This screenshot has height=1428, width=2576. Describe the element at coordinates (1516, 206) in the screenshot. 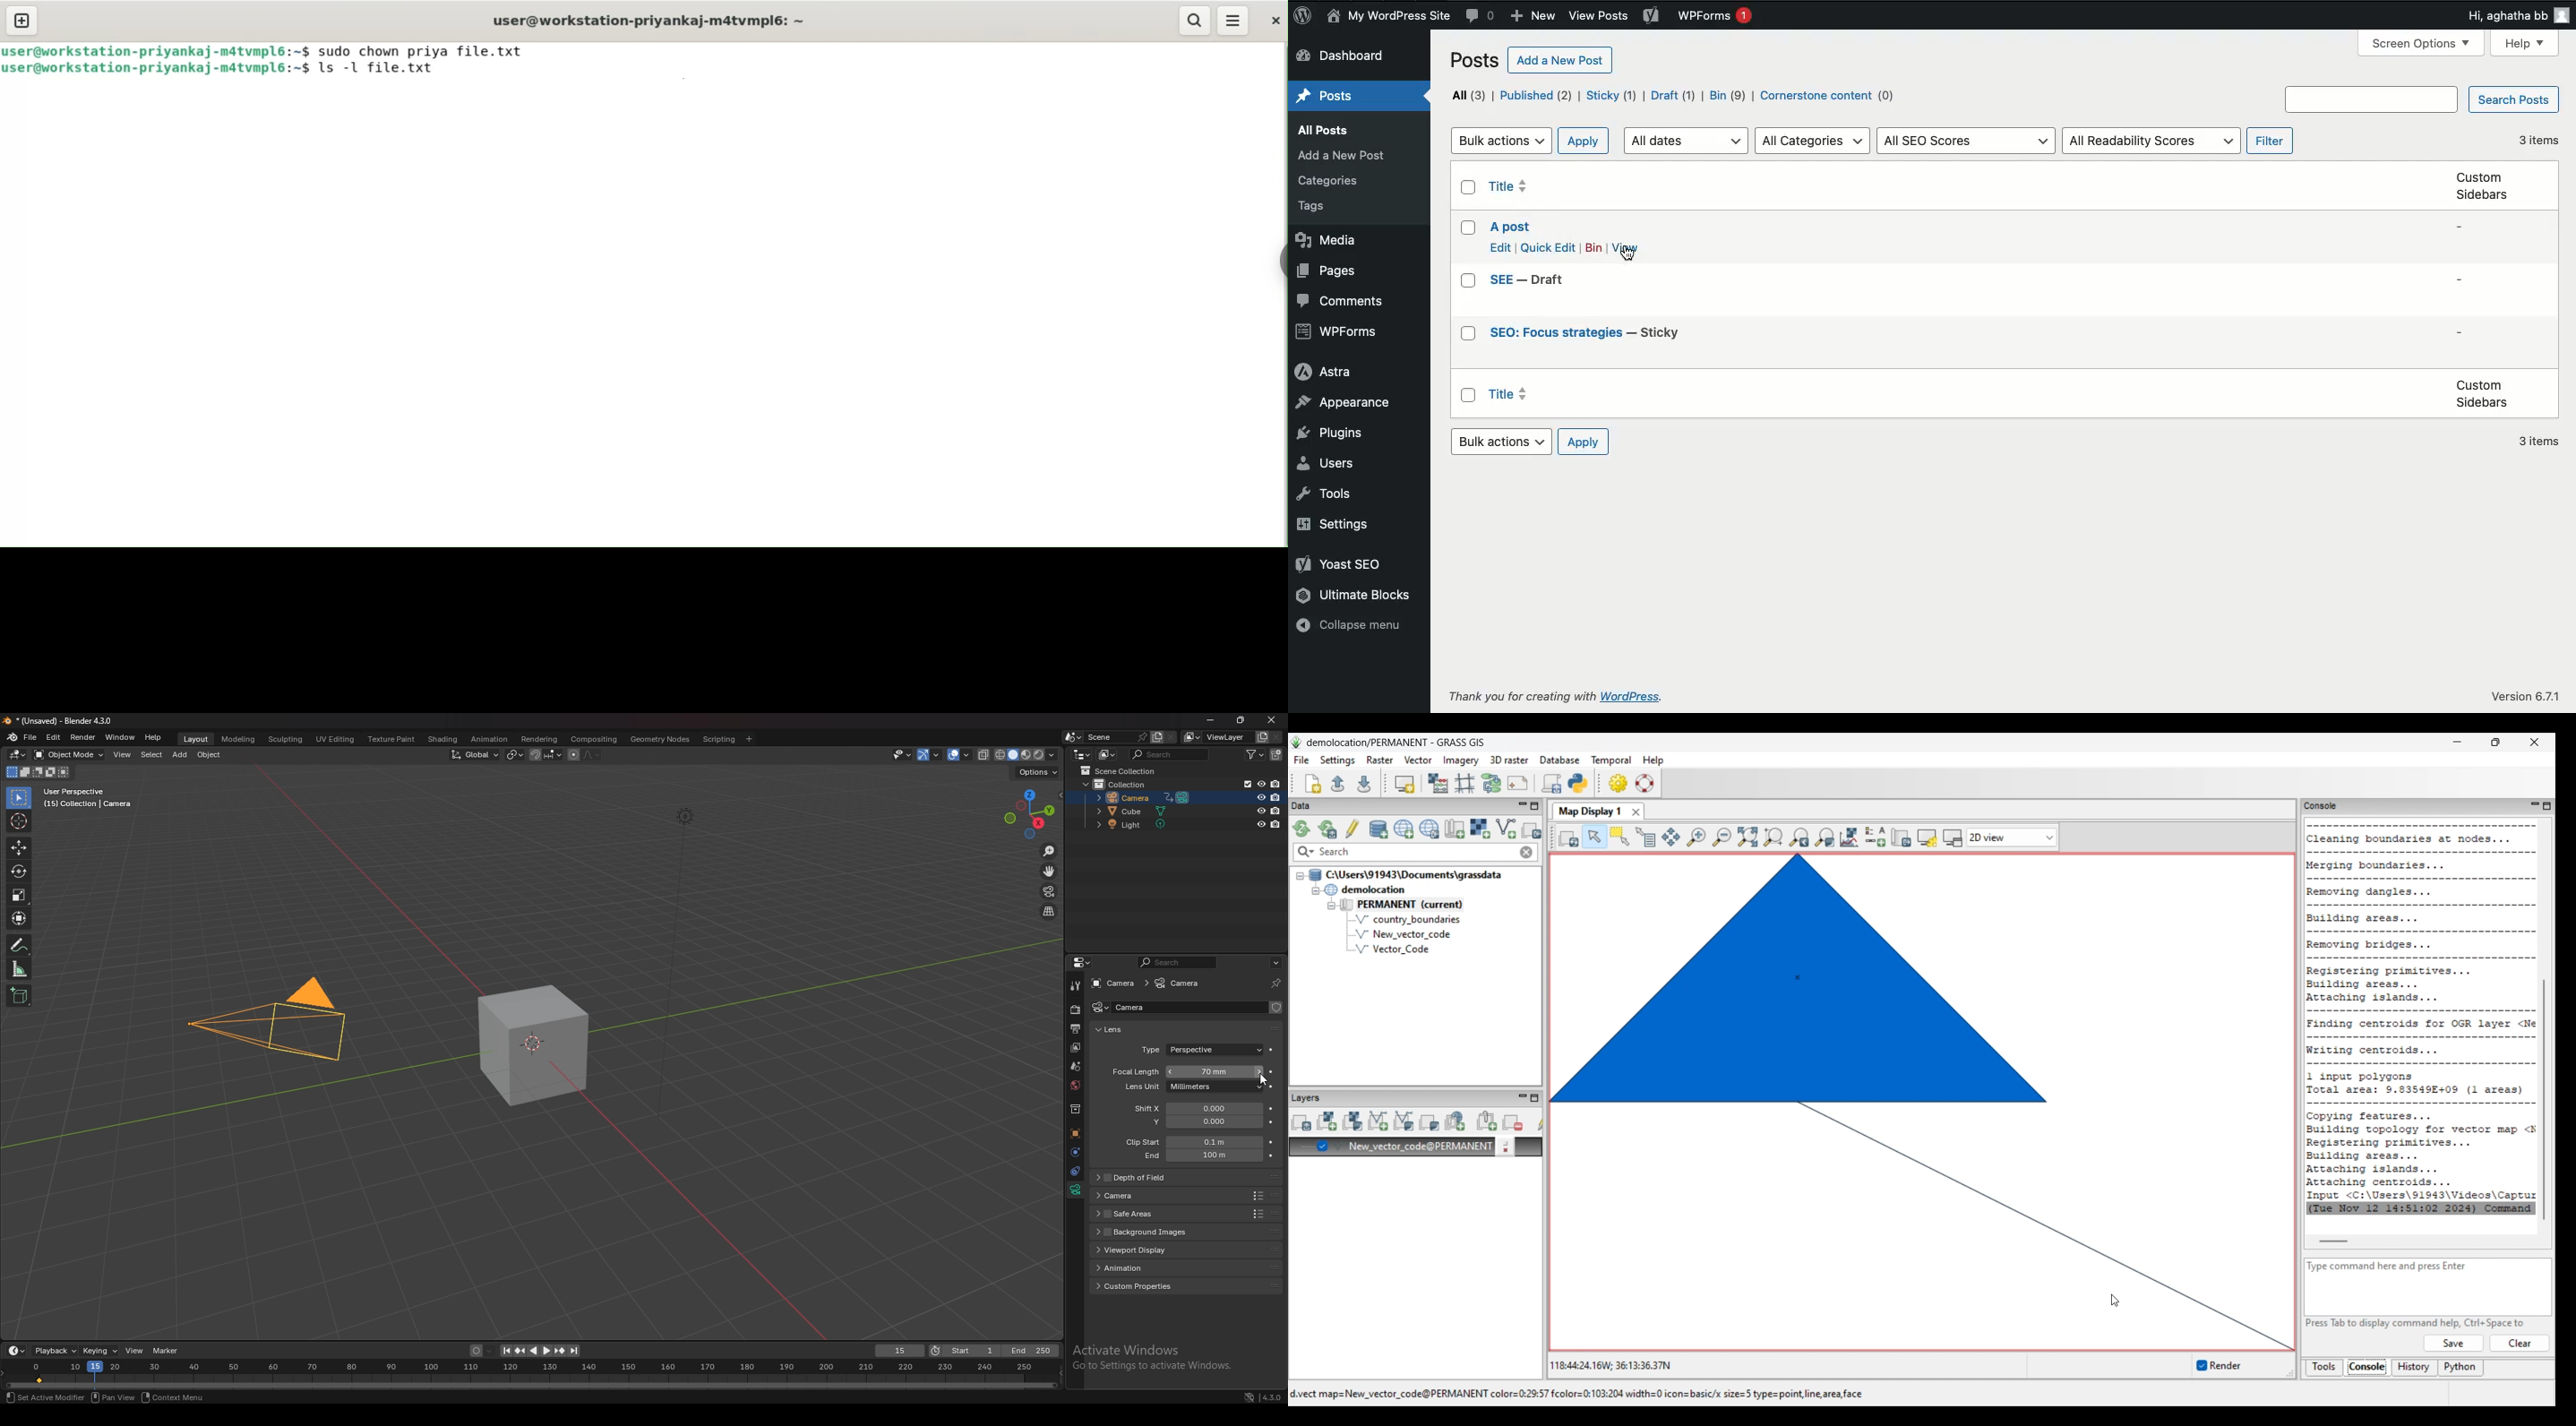

I see `Title` at that location.